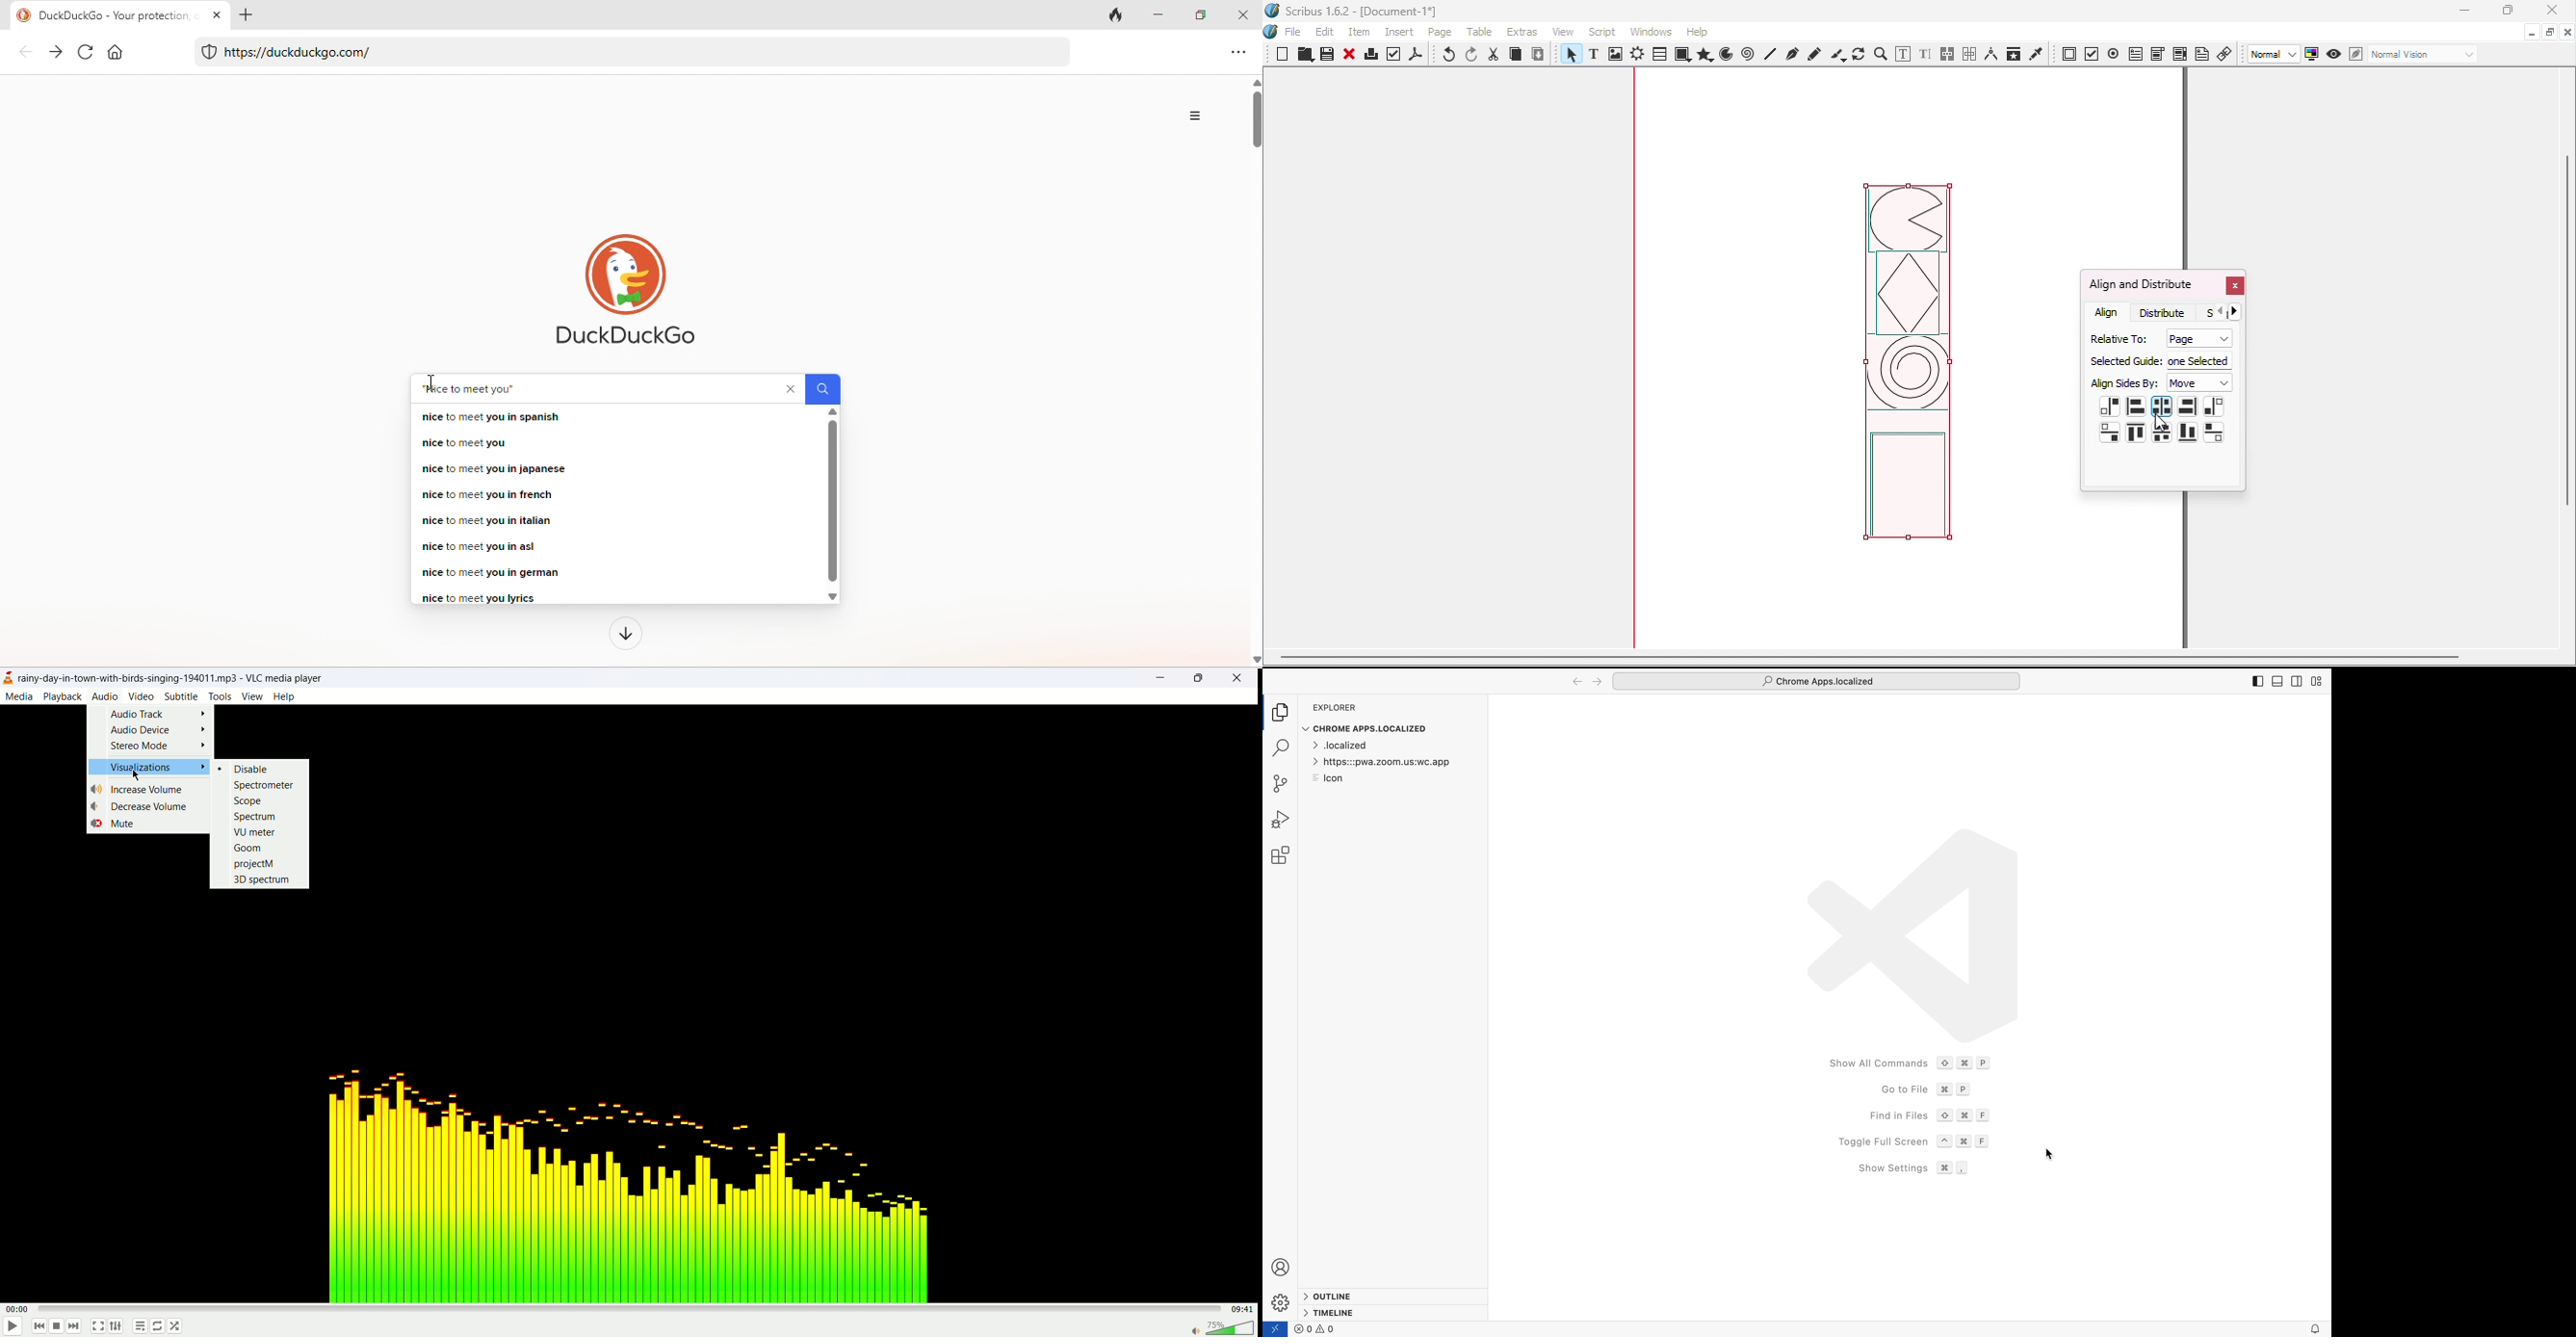  I want to click on center on horizontal axis, so click(2162, 433).